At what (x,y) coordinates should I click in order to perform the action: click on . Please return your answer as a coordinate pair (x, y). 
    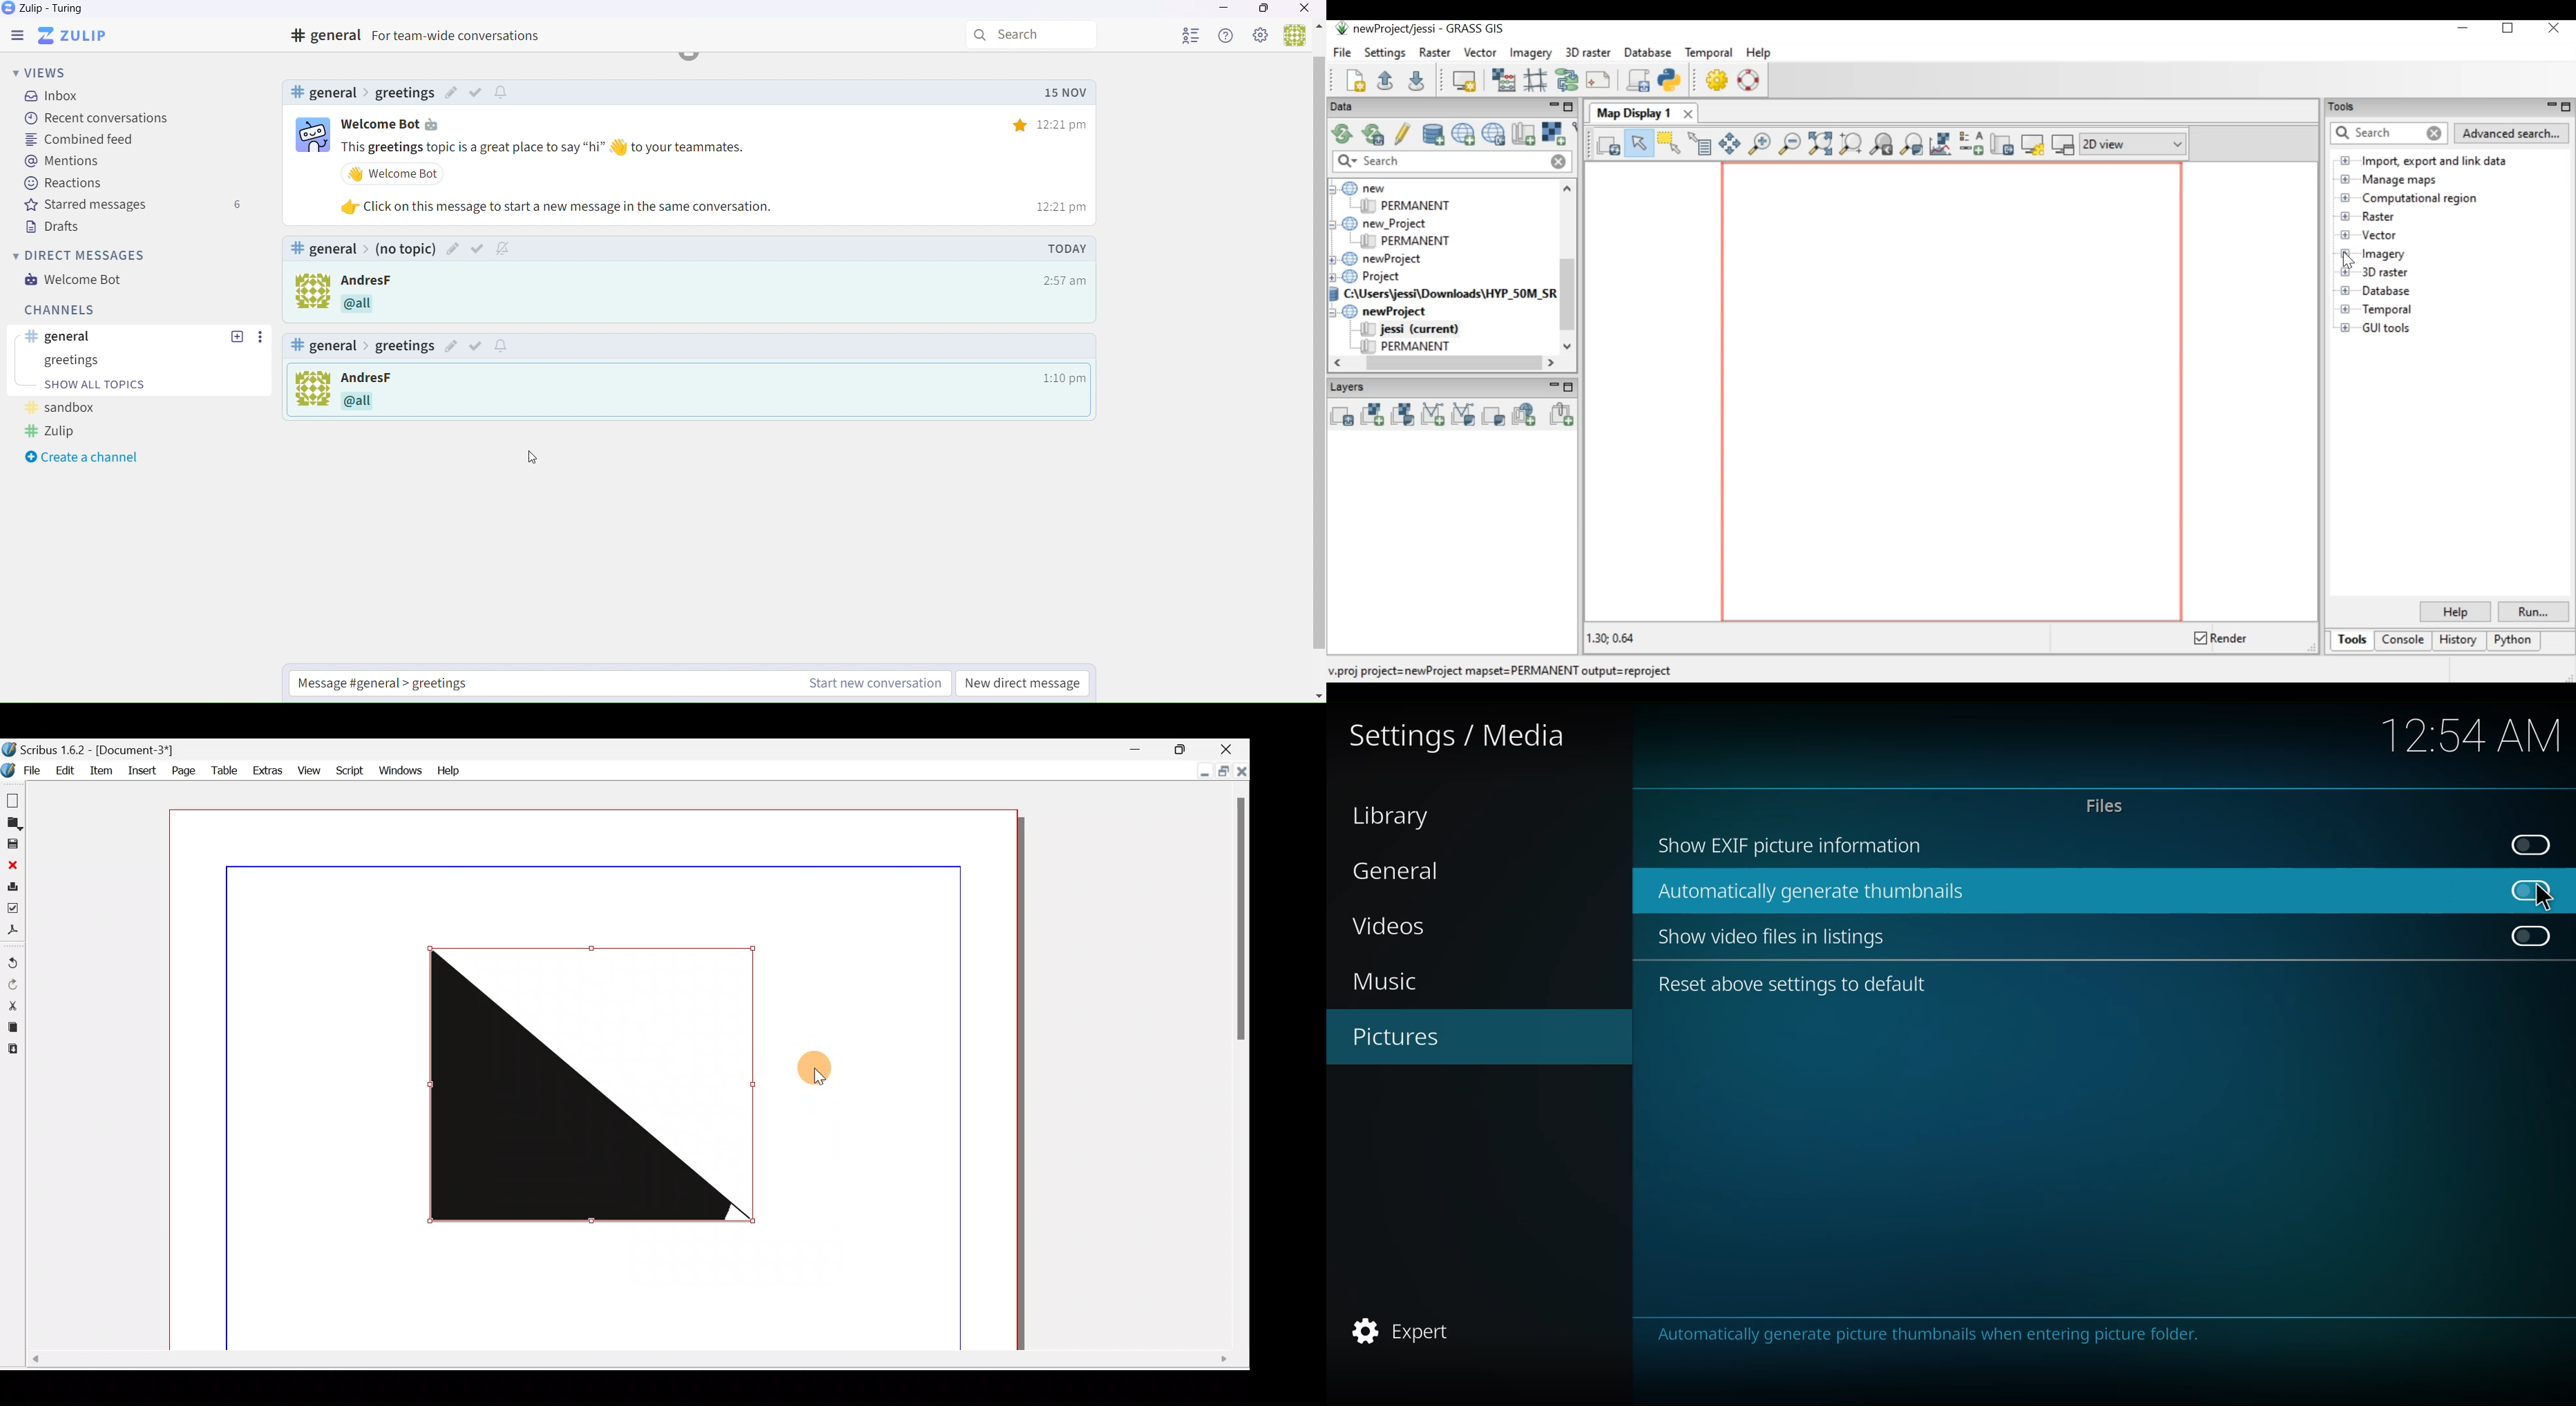
    Looking at the image, I should click on (1318, 28).